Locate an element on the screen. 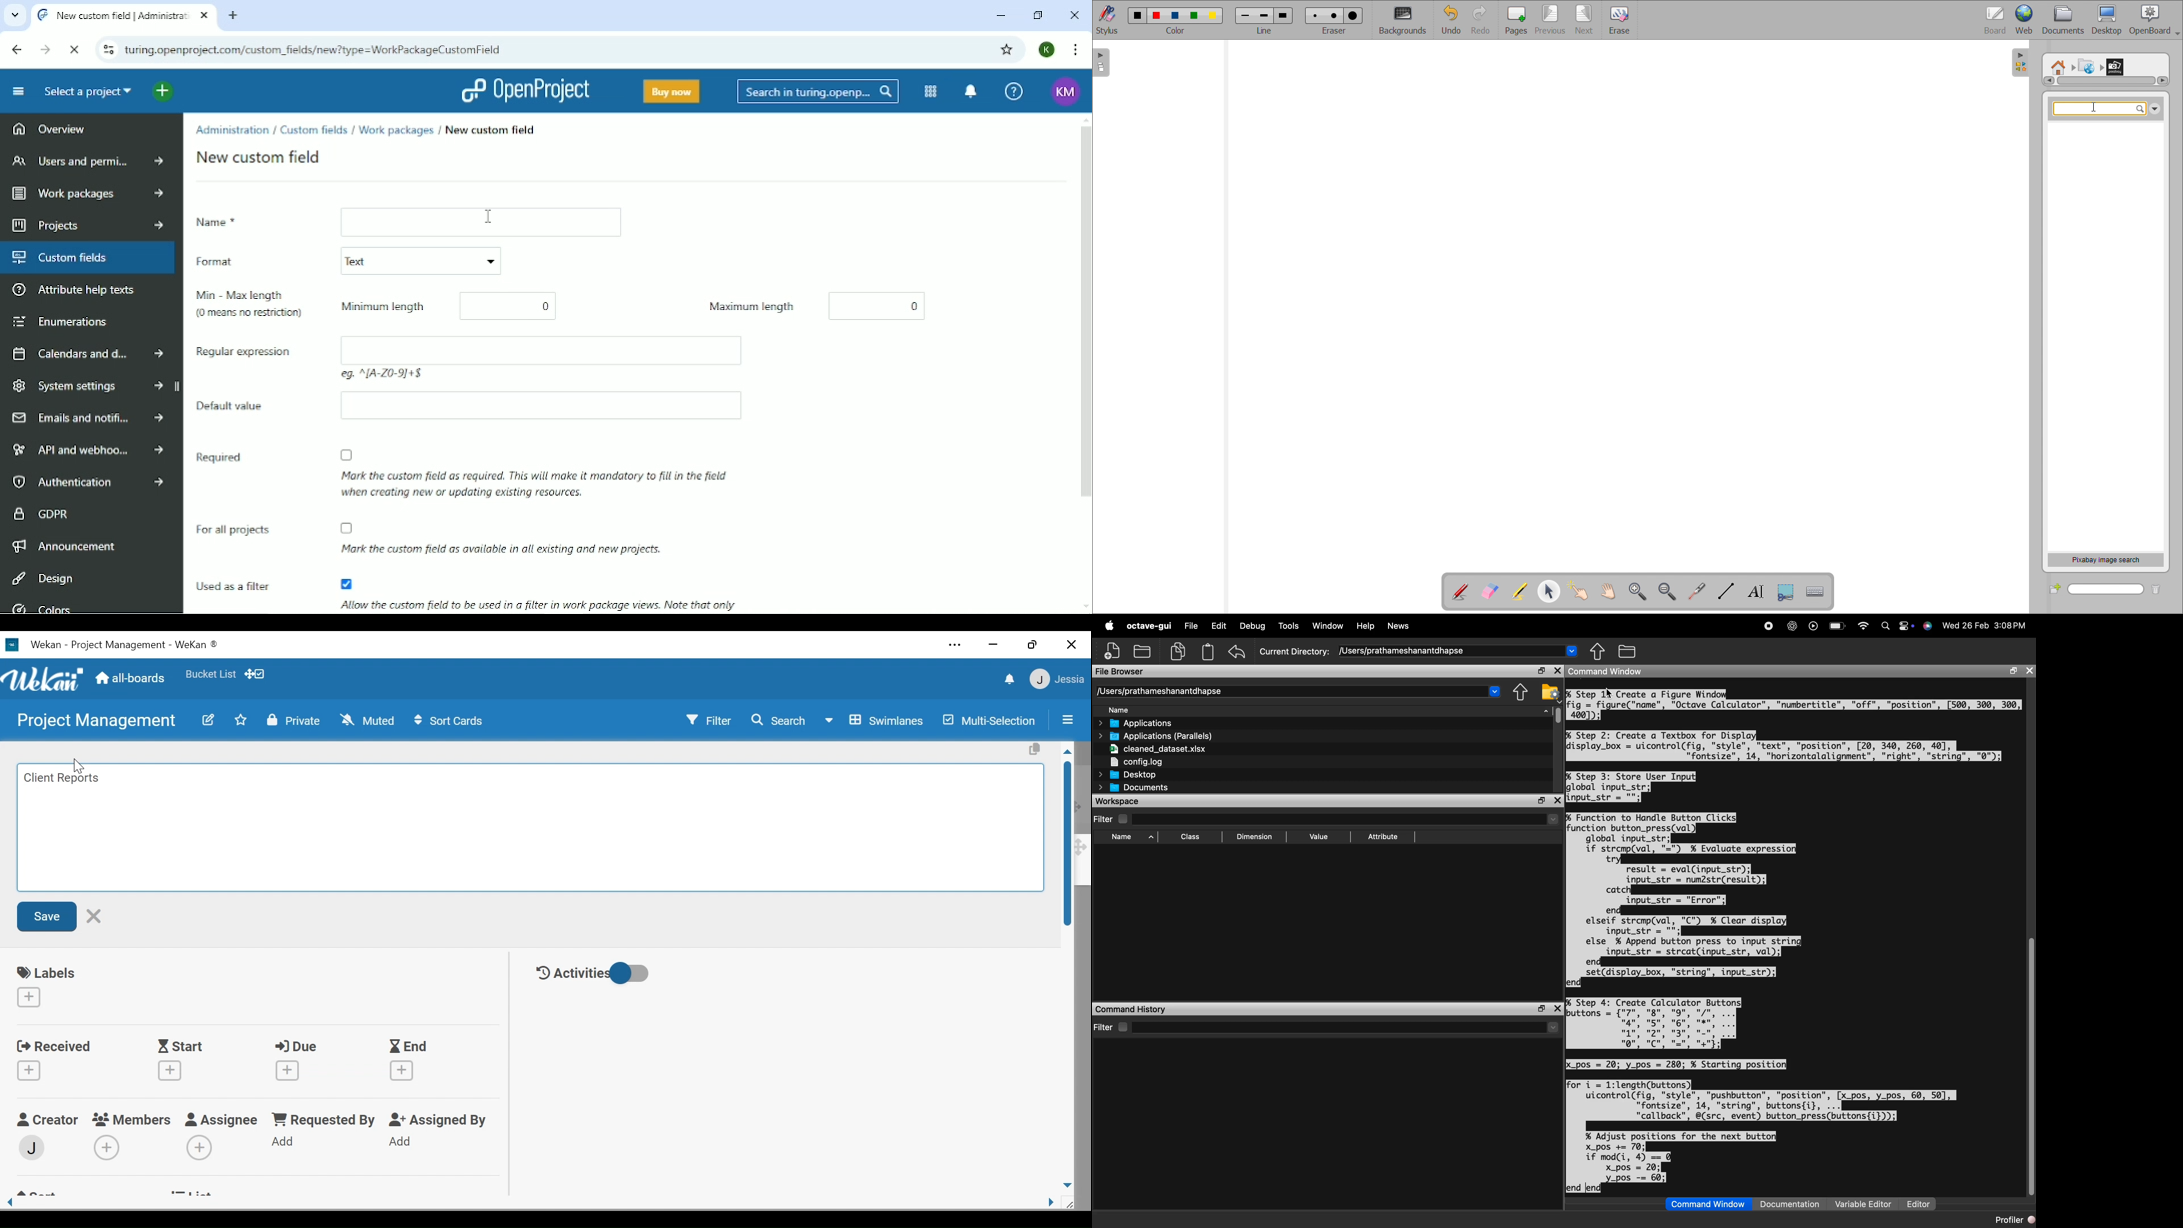 This screenshot has height=1232, width=2184. vertical scrollbar is located at coordinates (1555, 715).